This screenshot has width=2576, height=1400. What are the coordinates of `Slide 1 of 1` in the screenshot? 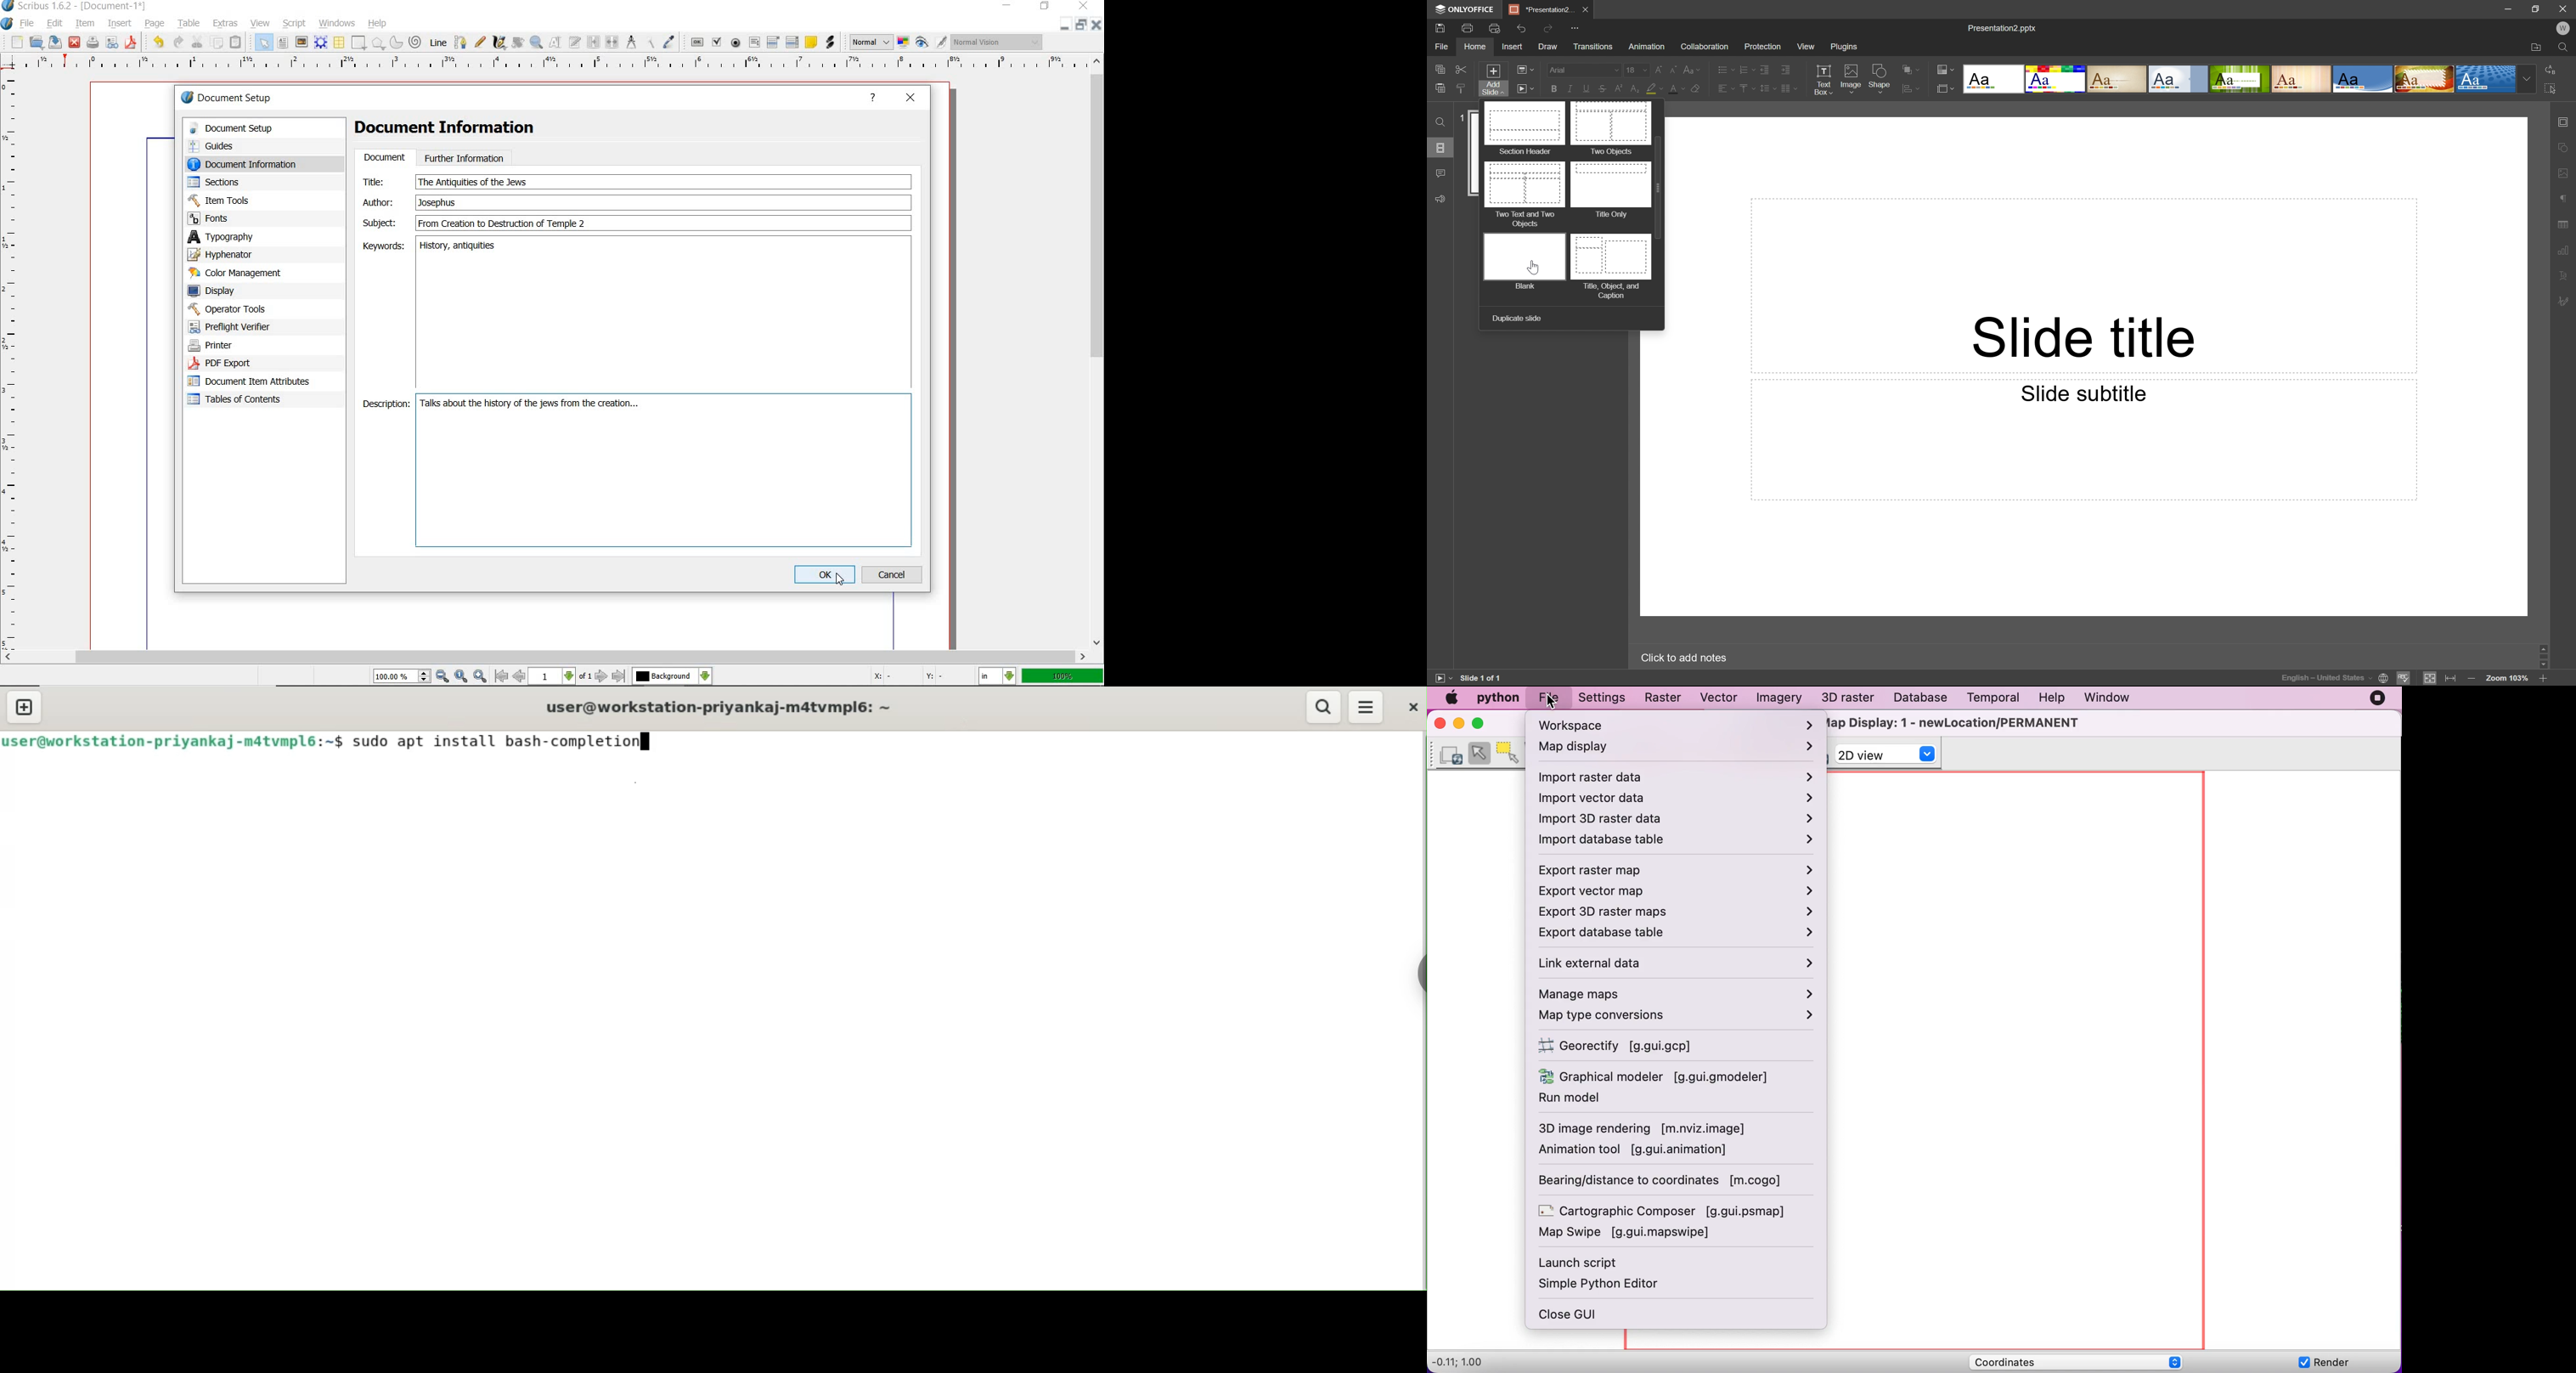 It's located at (1482, 677).